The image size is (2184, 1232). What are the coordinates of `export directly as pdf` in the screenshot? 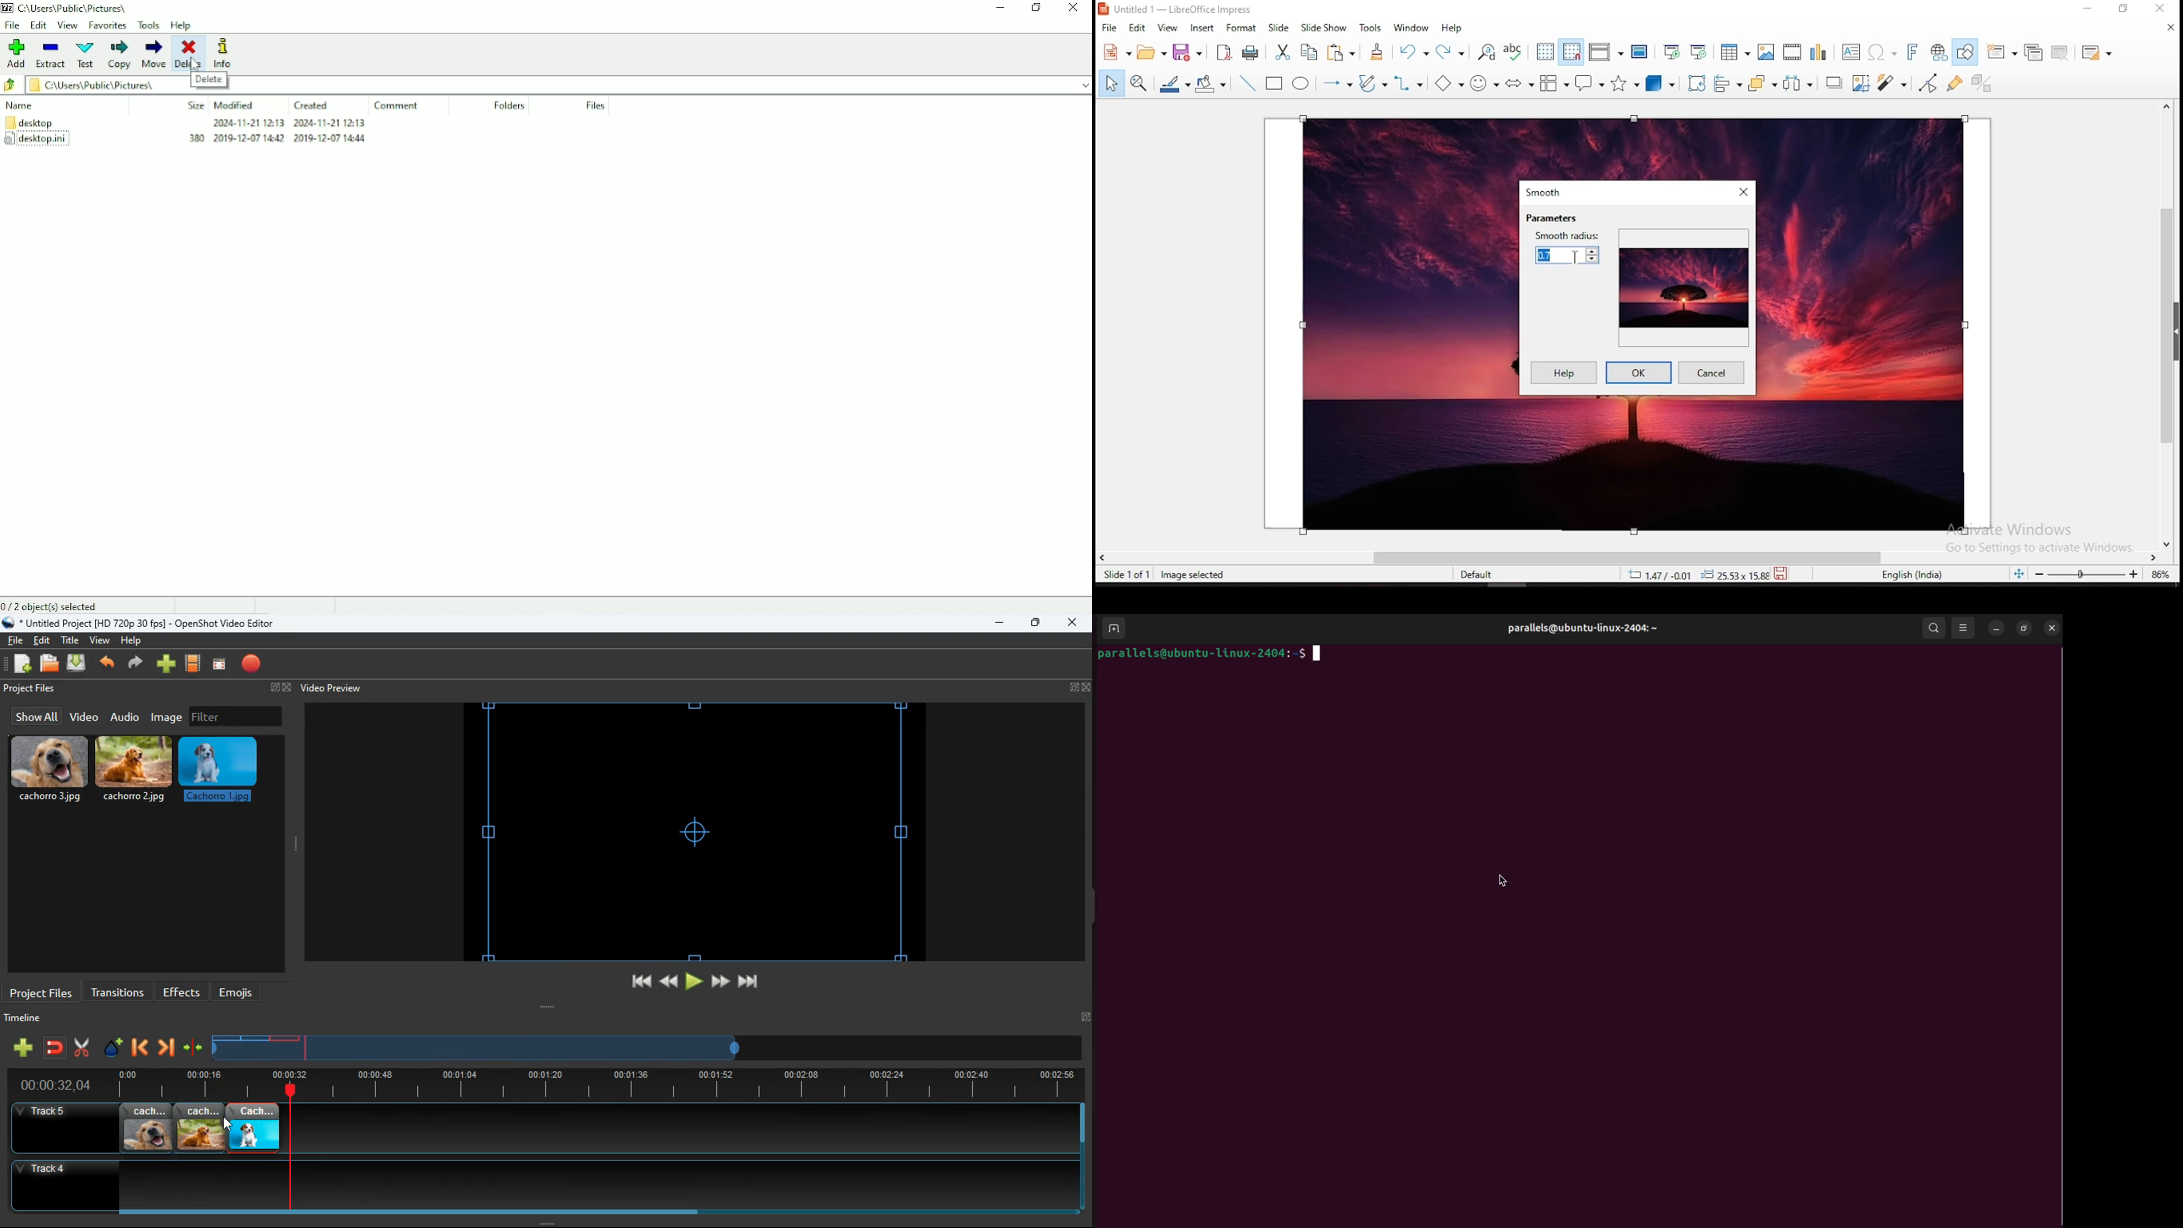 It's located at (1222, 53).